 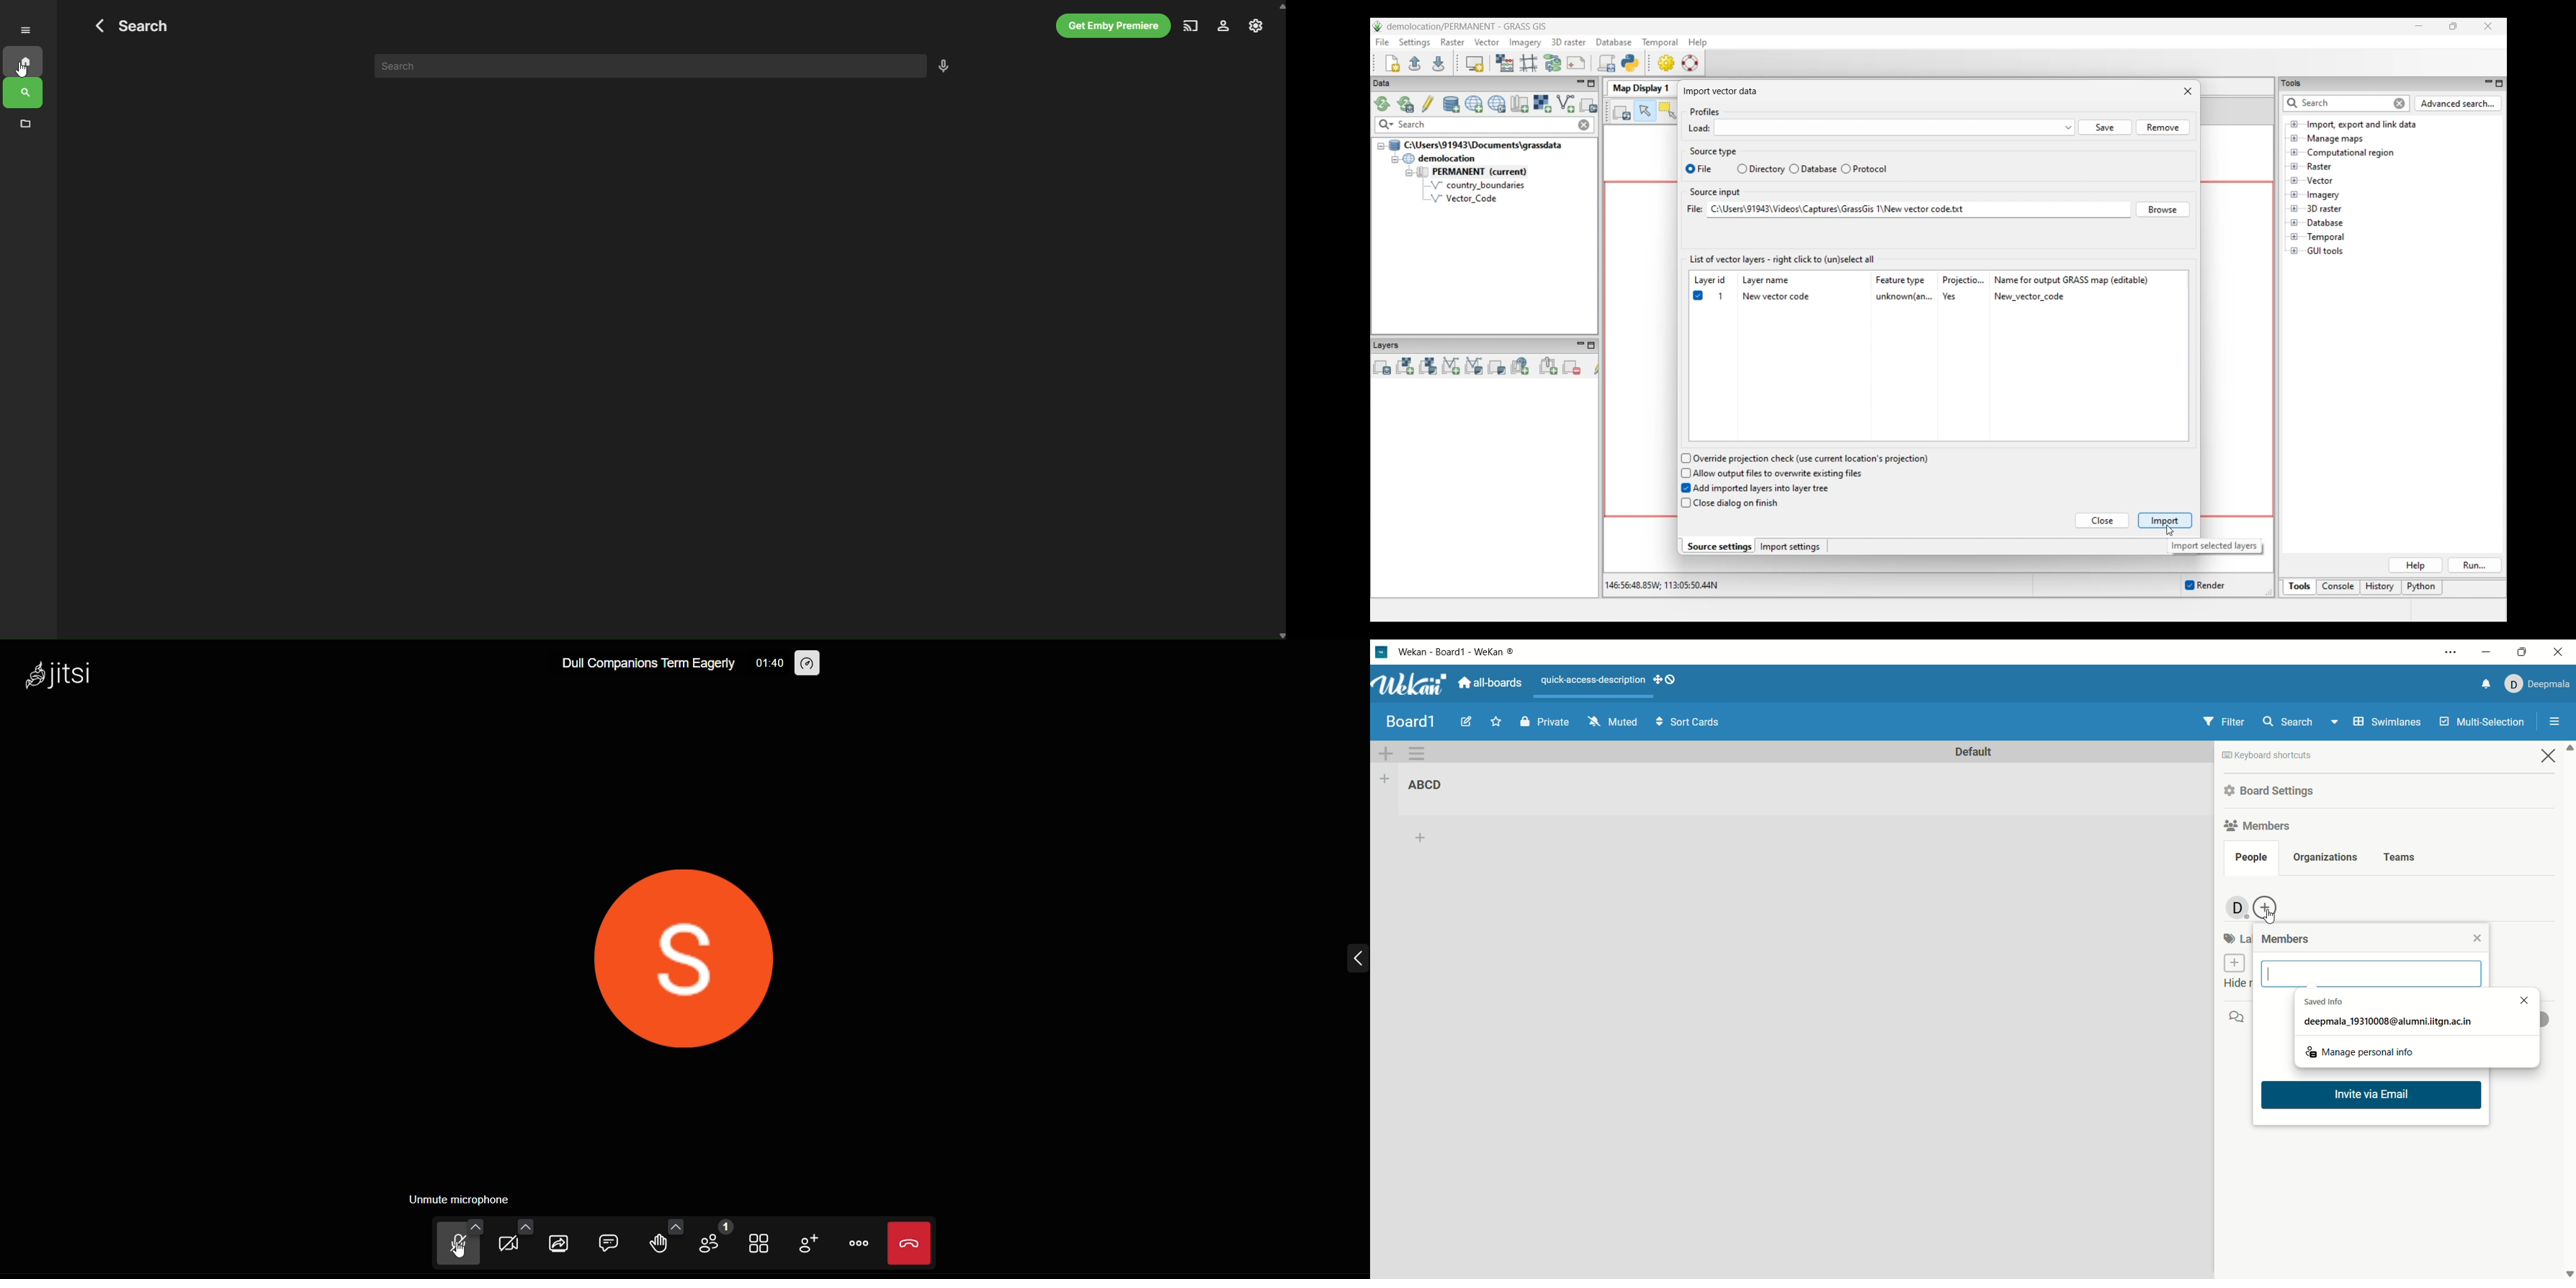 I want to click on invite via email, so click(x=2376, y=1098).